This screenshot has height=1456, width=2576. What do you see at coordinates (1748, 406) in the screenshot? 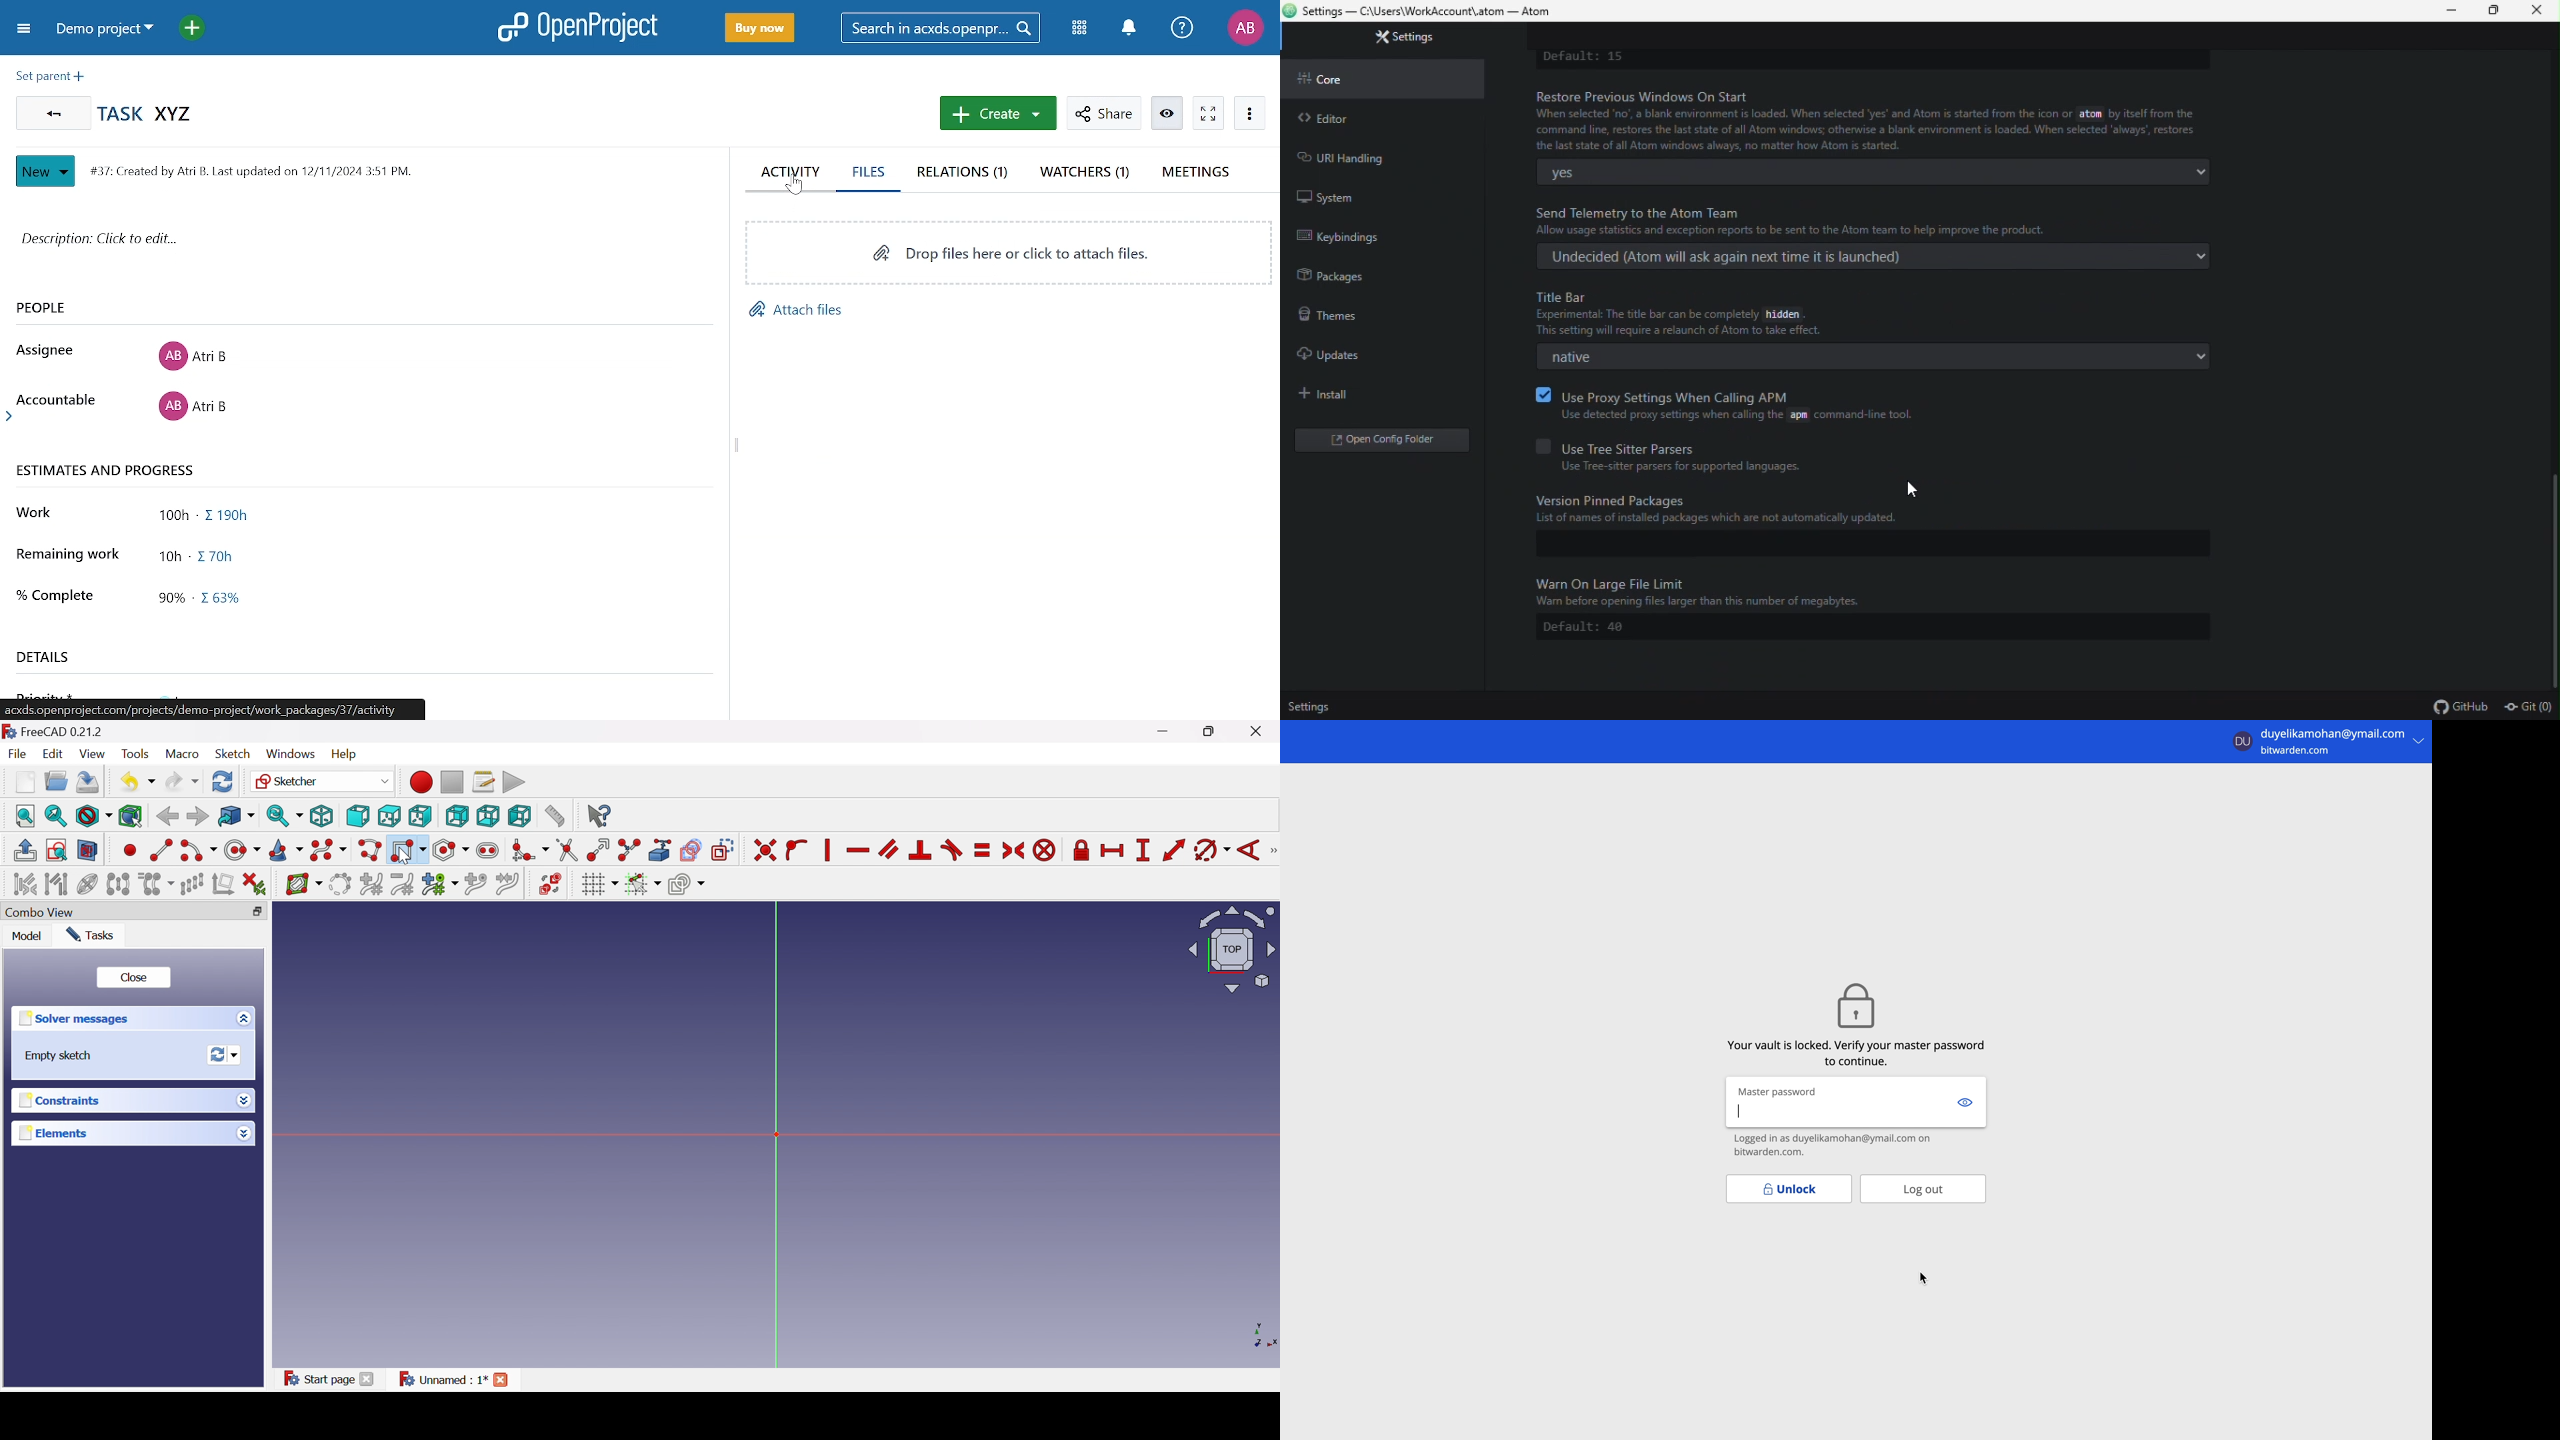
I see `use proxy settings when when calling APM` at bounding box center [1748, 406].